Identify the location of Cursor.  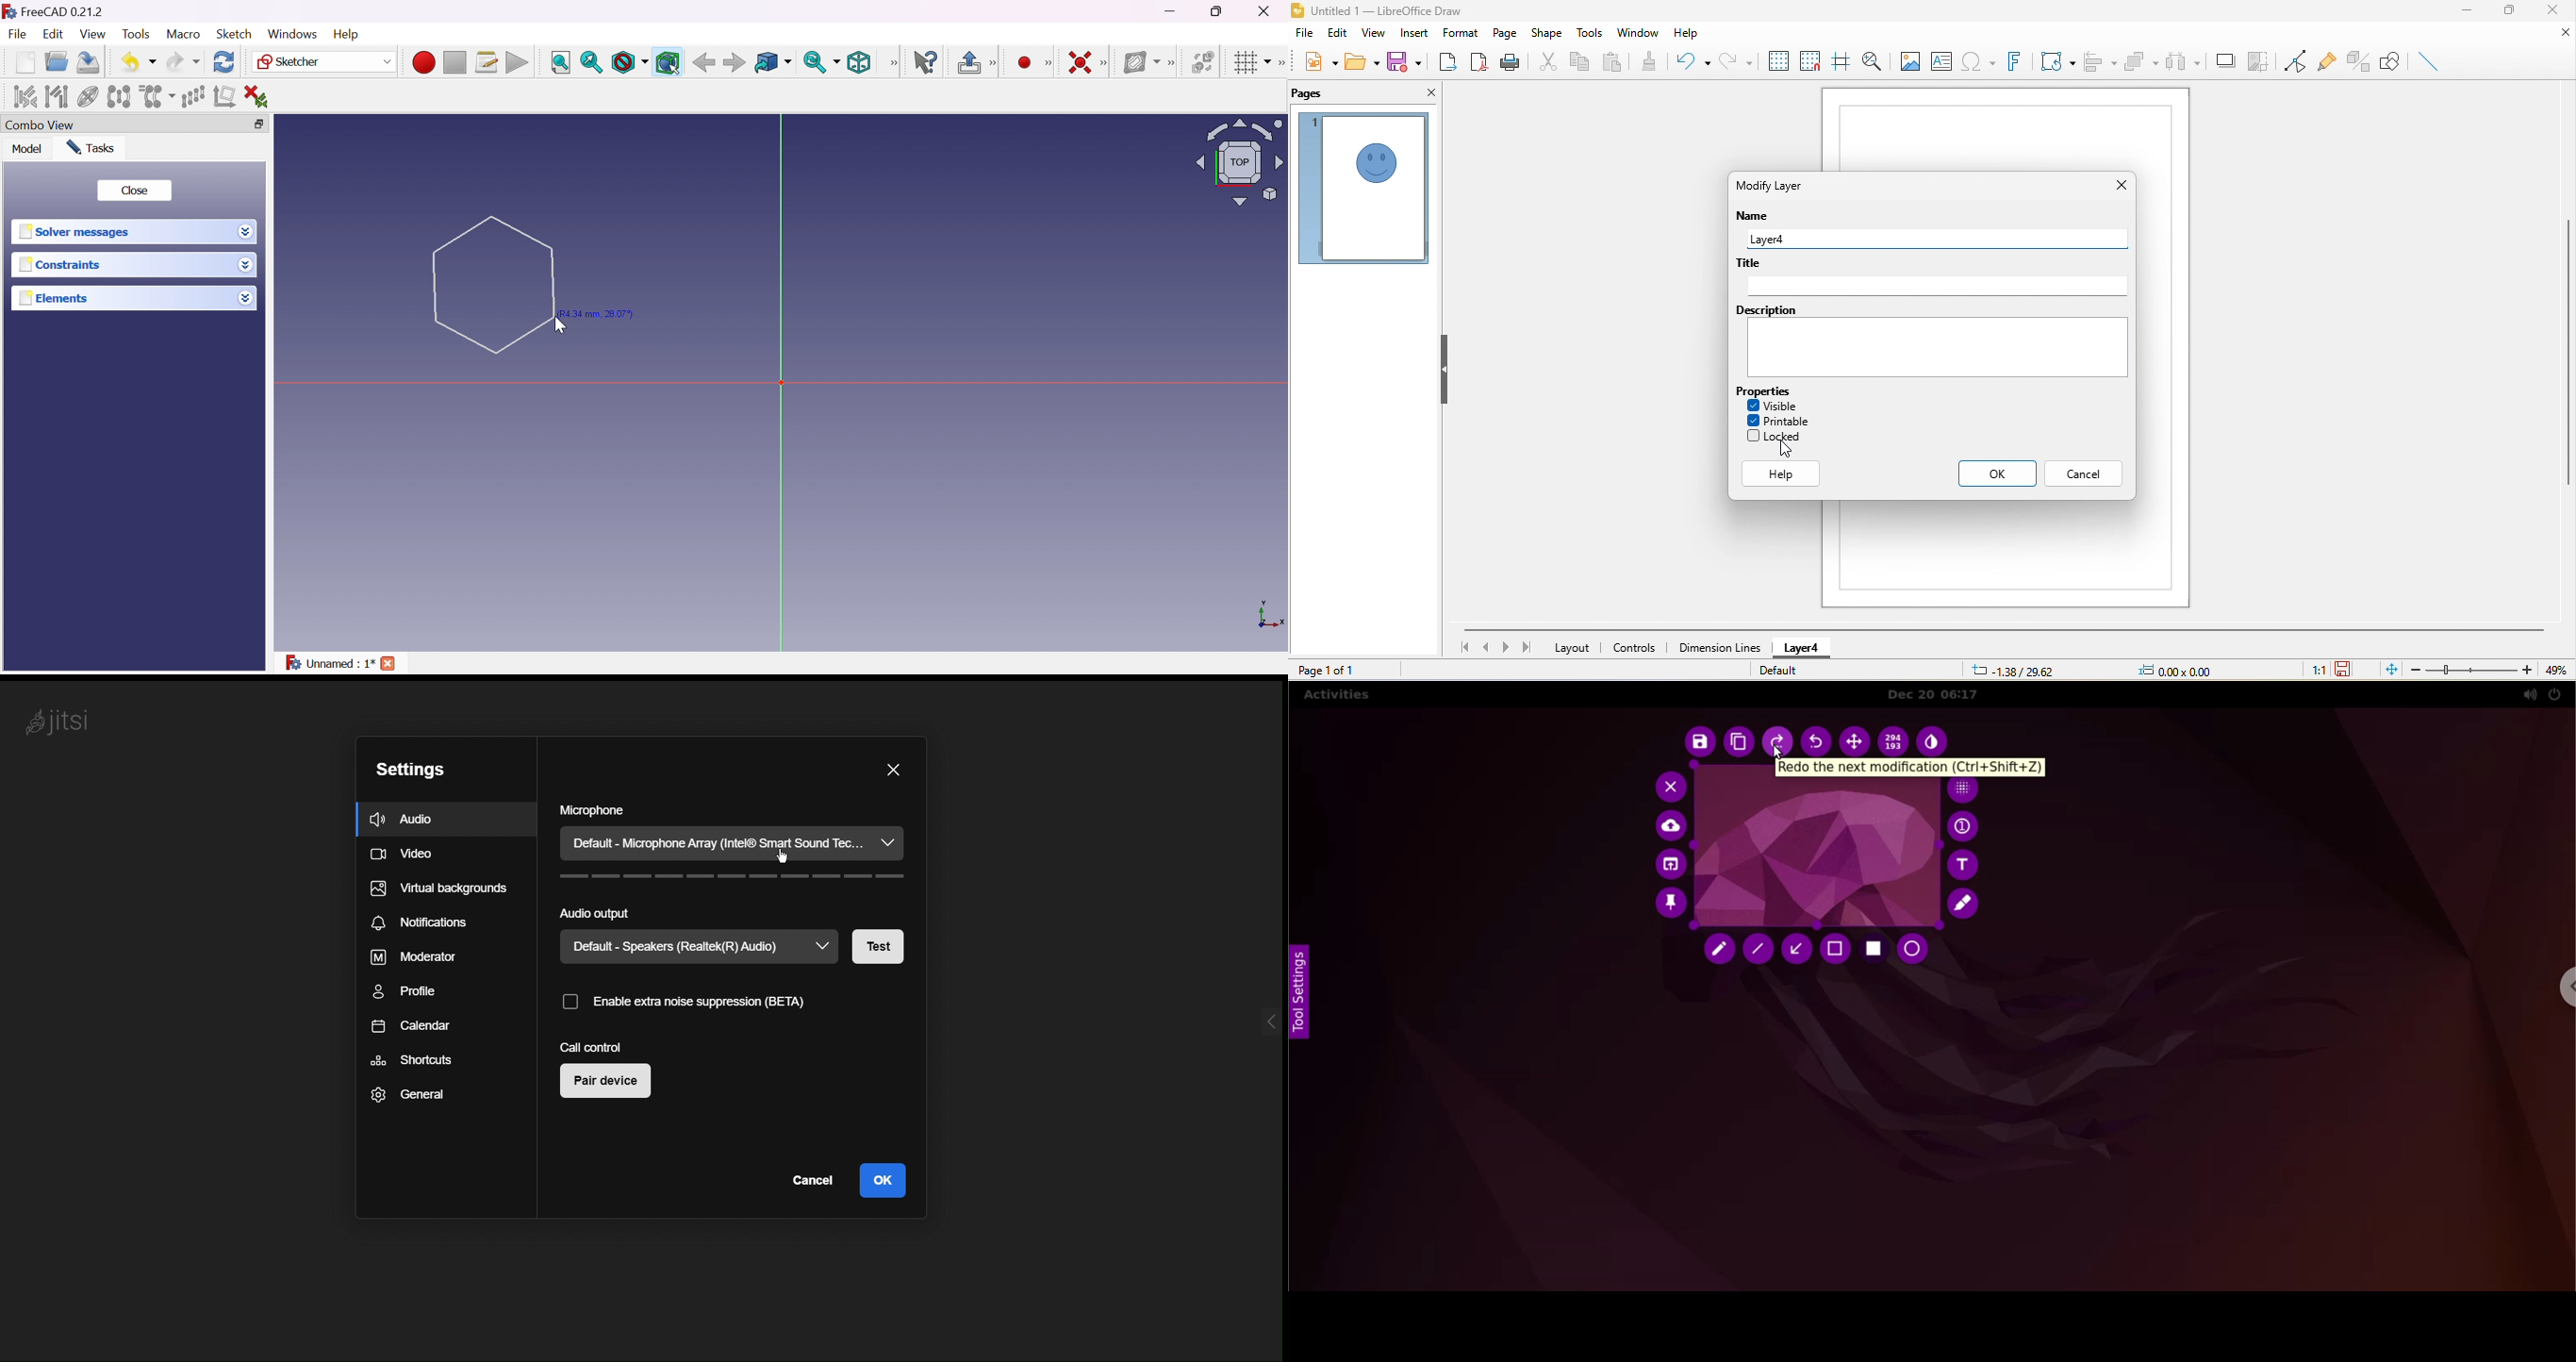
(559, 325).